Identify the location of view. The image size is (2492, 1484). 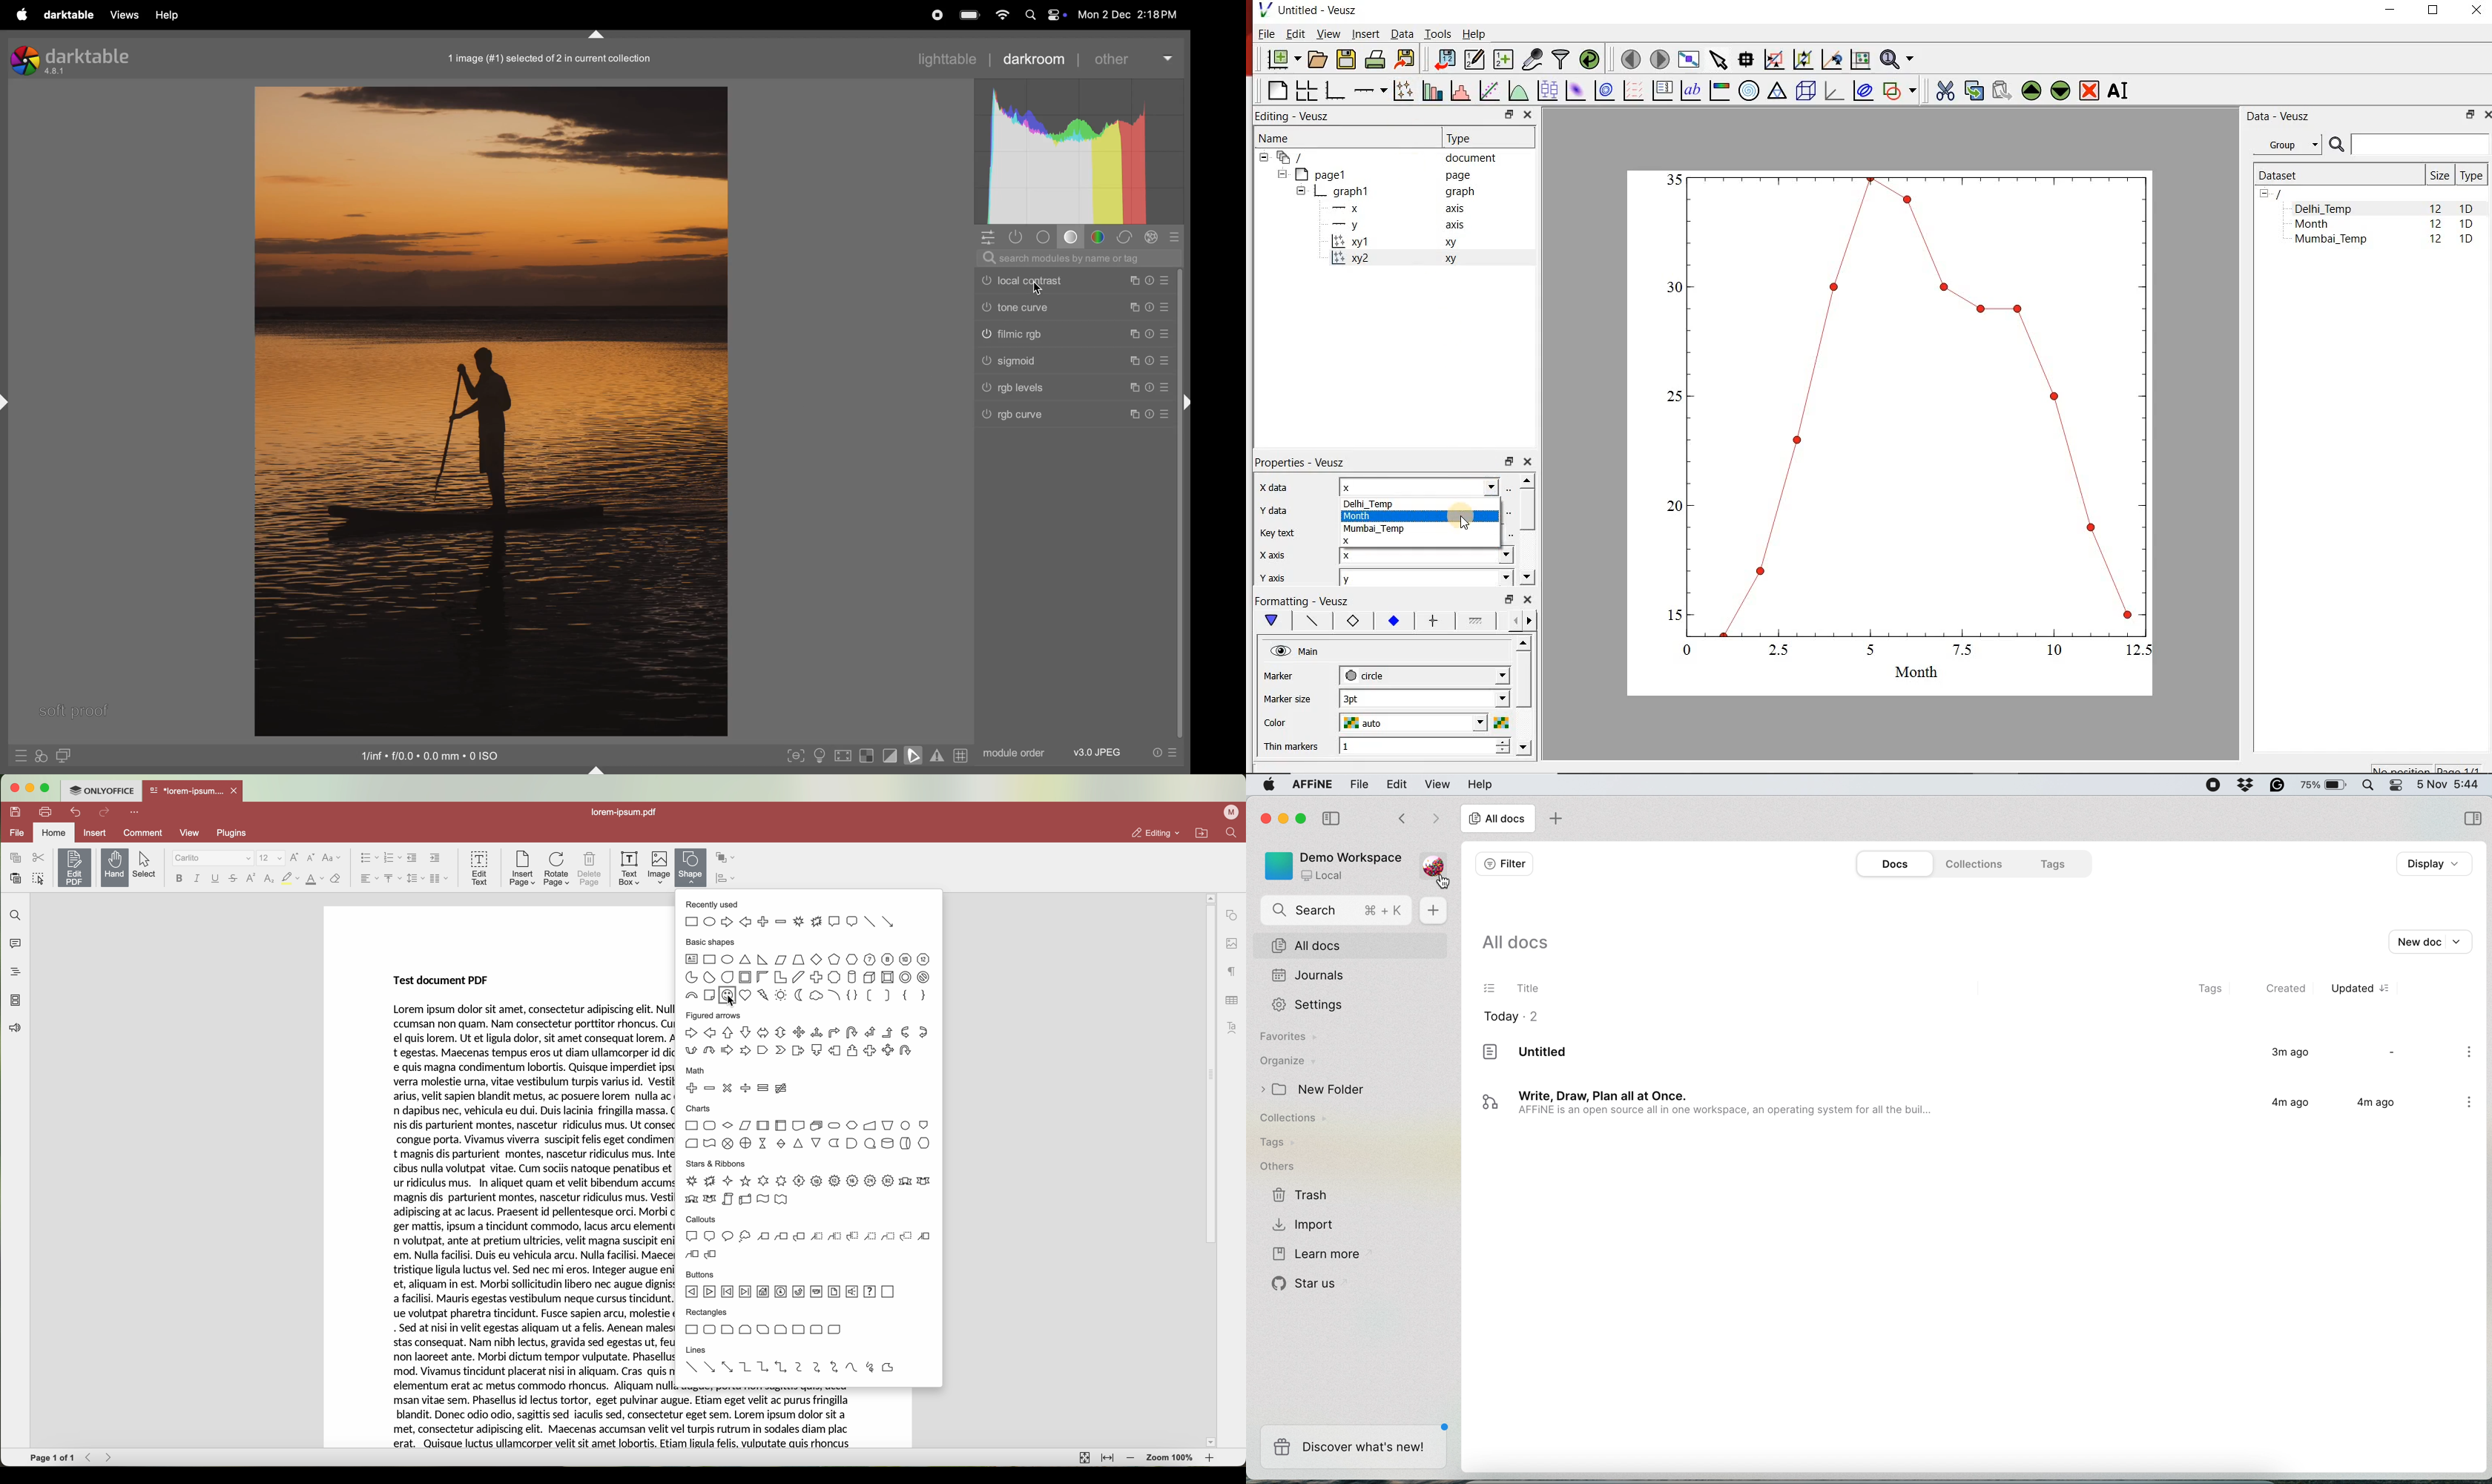
(189, 832).